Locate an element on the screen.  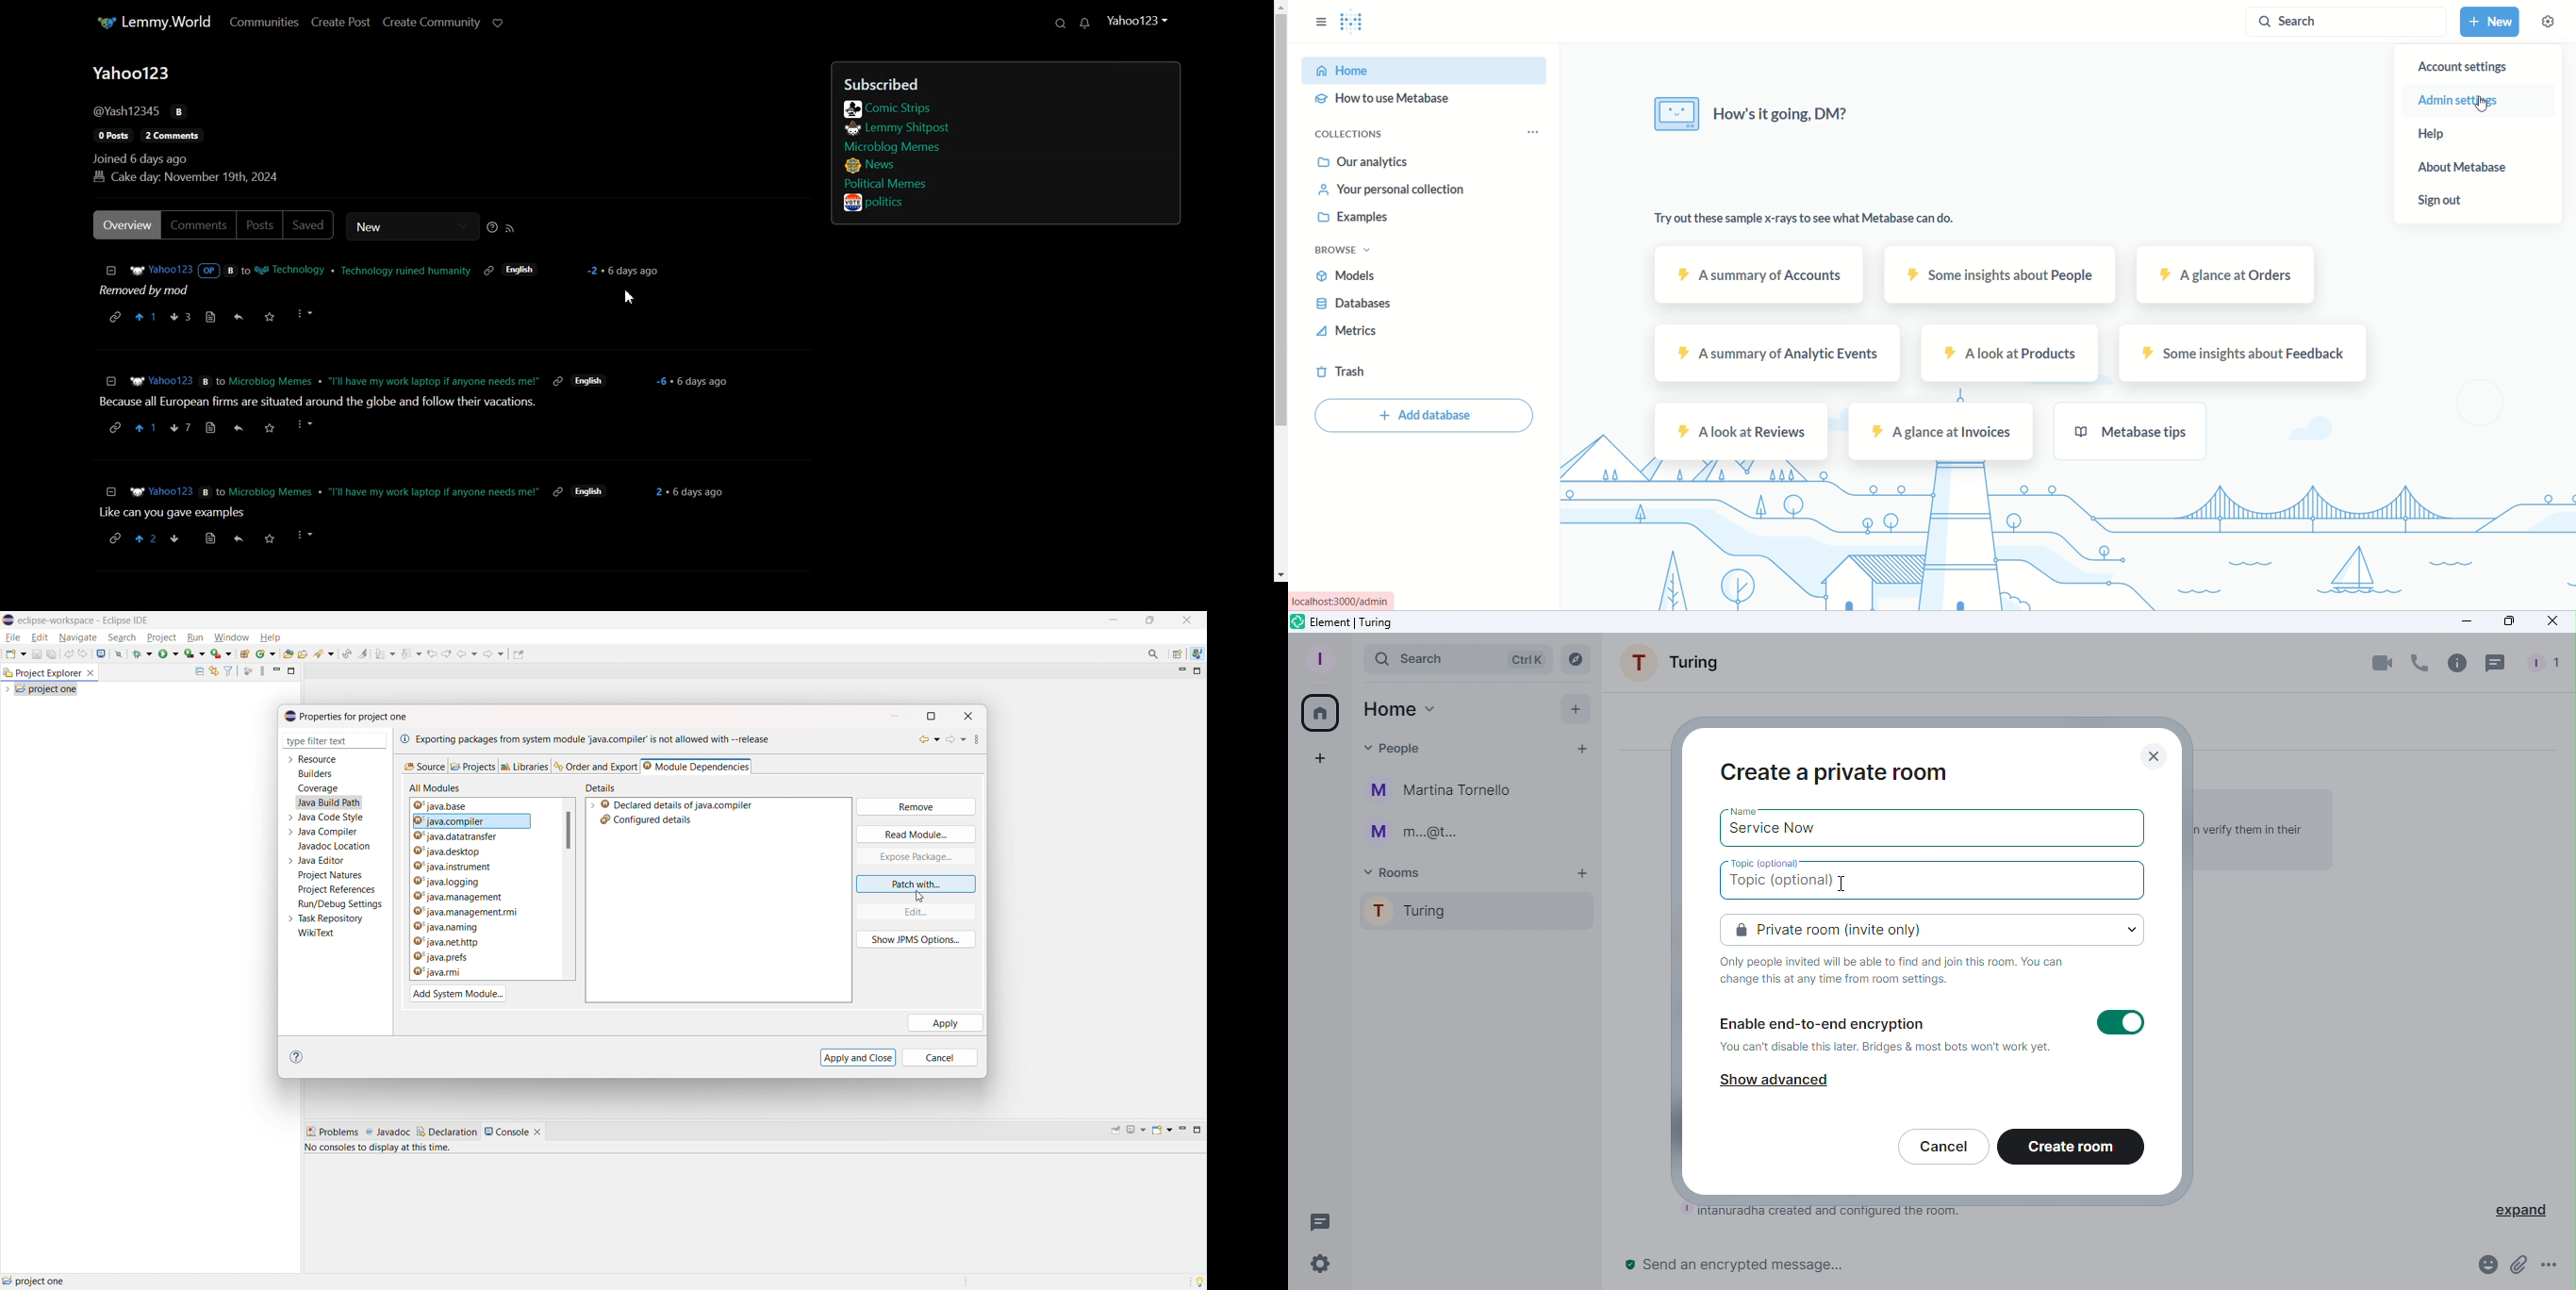
Search is located at coordinates (1059, 23).